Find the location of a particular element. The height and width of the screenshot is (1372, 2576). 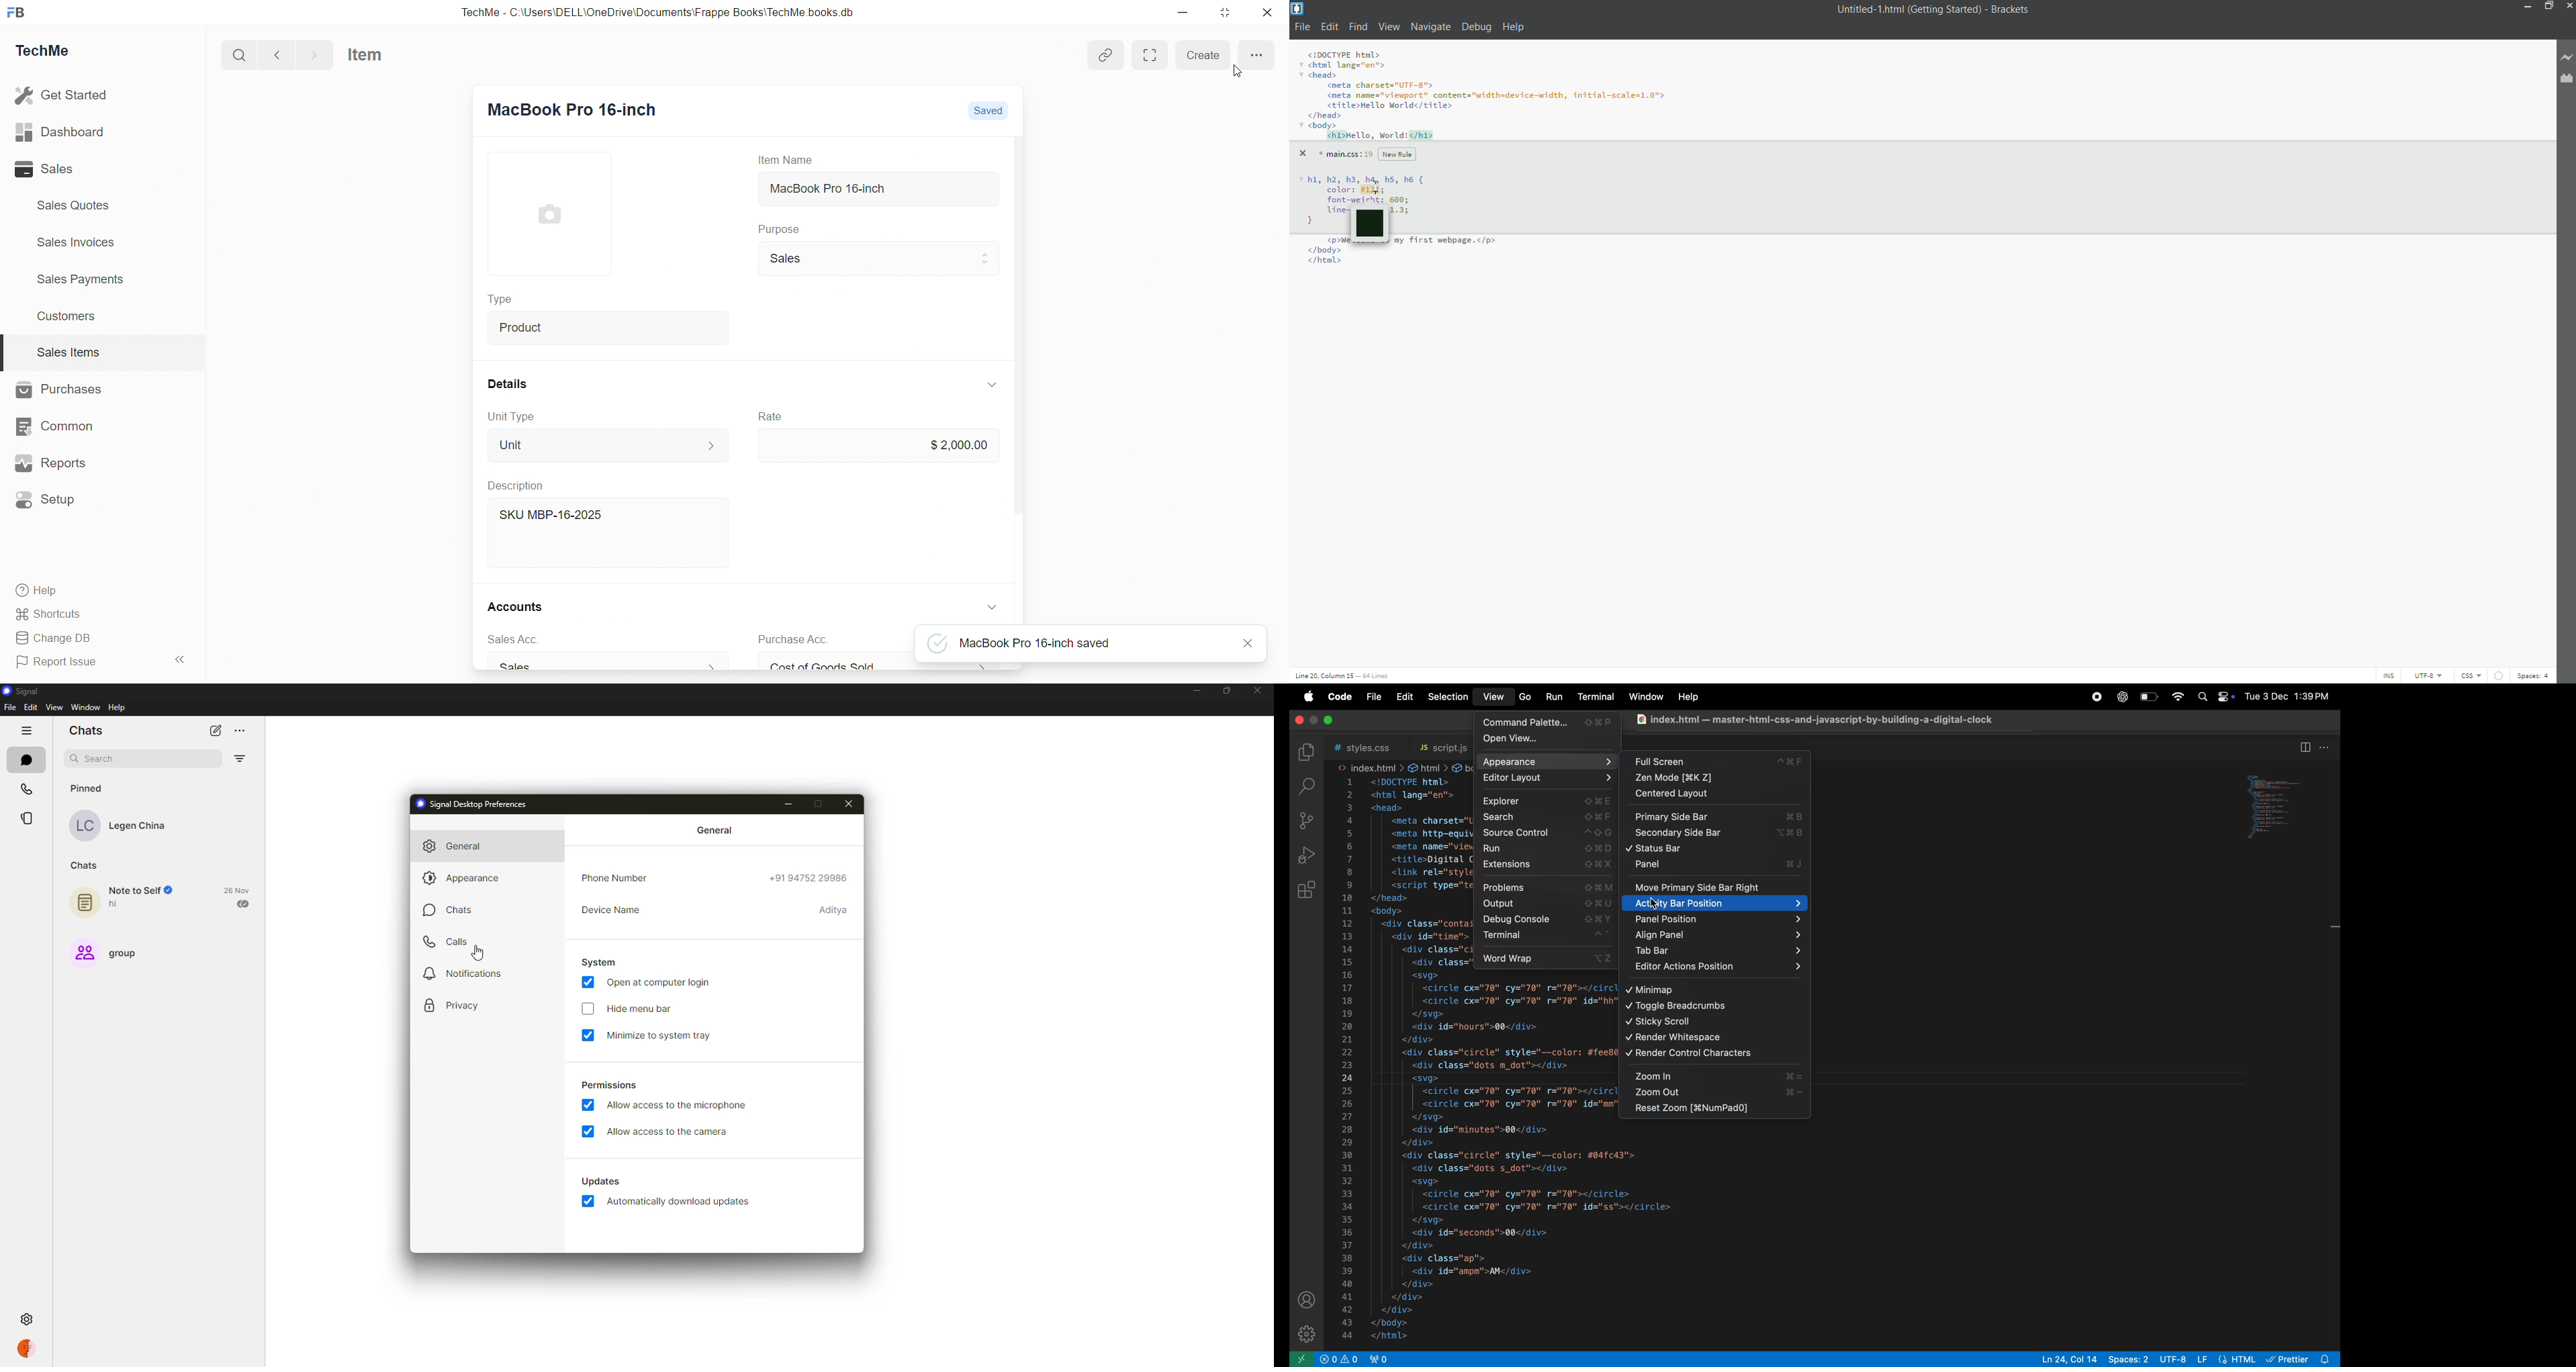

Unit Type is located at coordinates (512, 418).